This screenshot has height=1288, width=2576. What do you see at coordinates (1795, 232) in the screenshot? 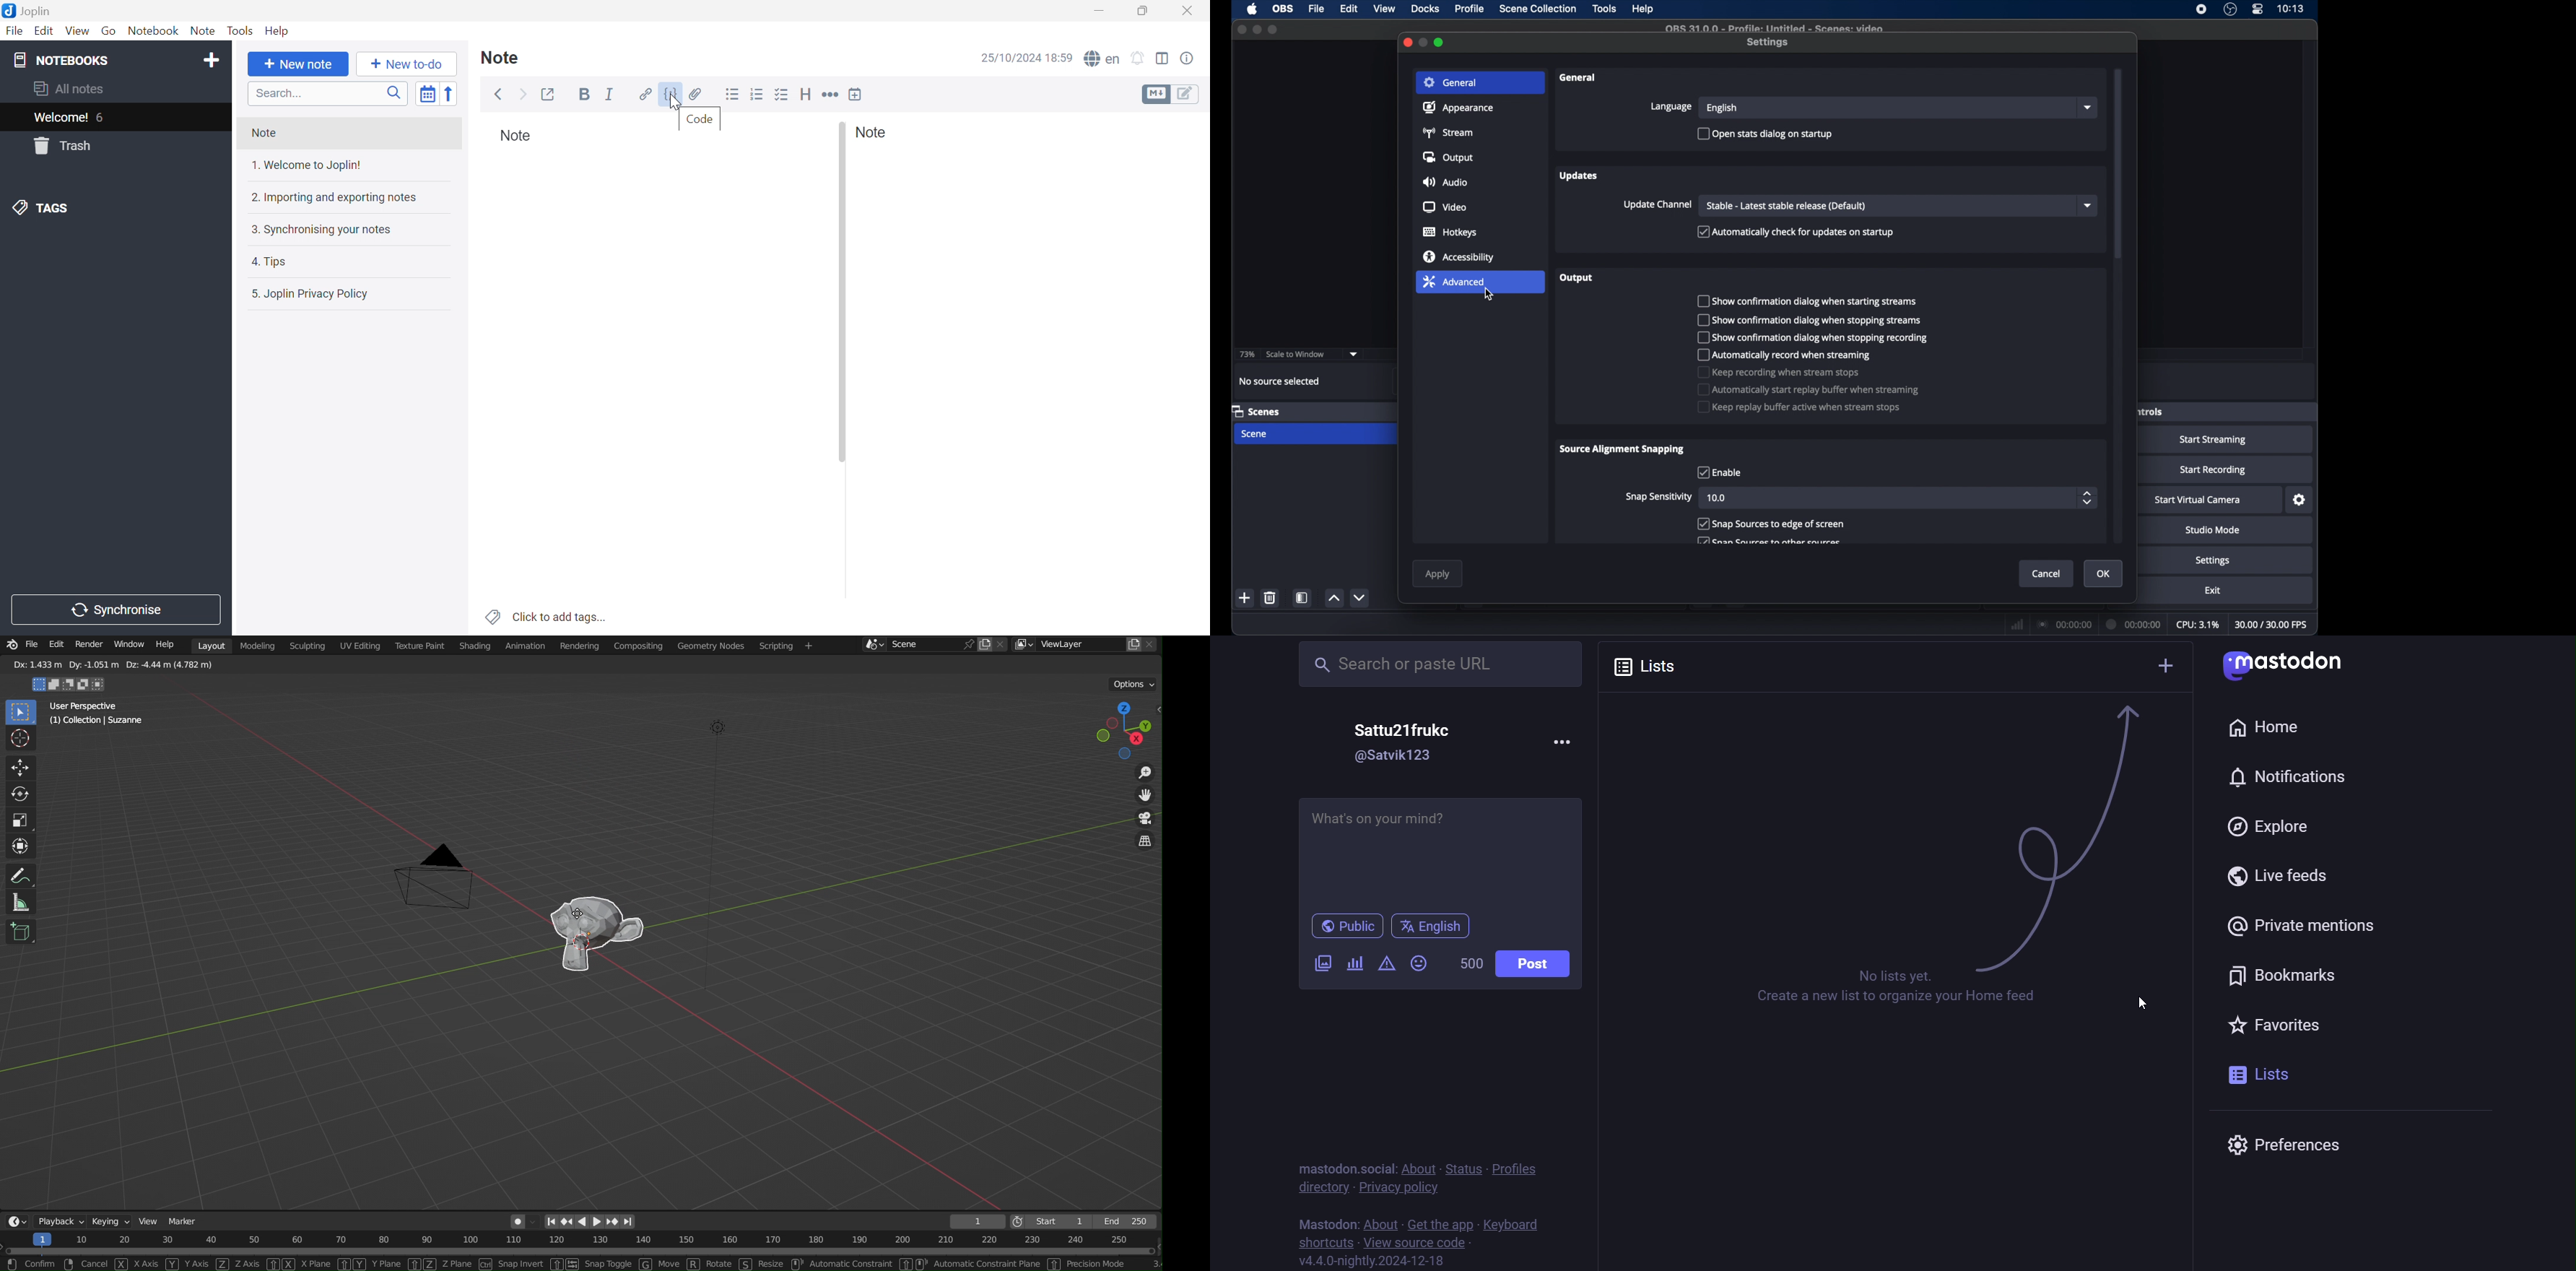
I see `Automatically check for updates on startup` at bounding box center [1795, 232].